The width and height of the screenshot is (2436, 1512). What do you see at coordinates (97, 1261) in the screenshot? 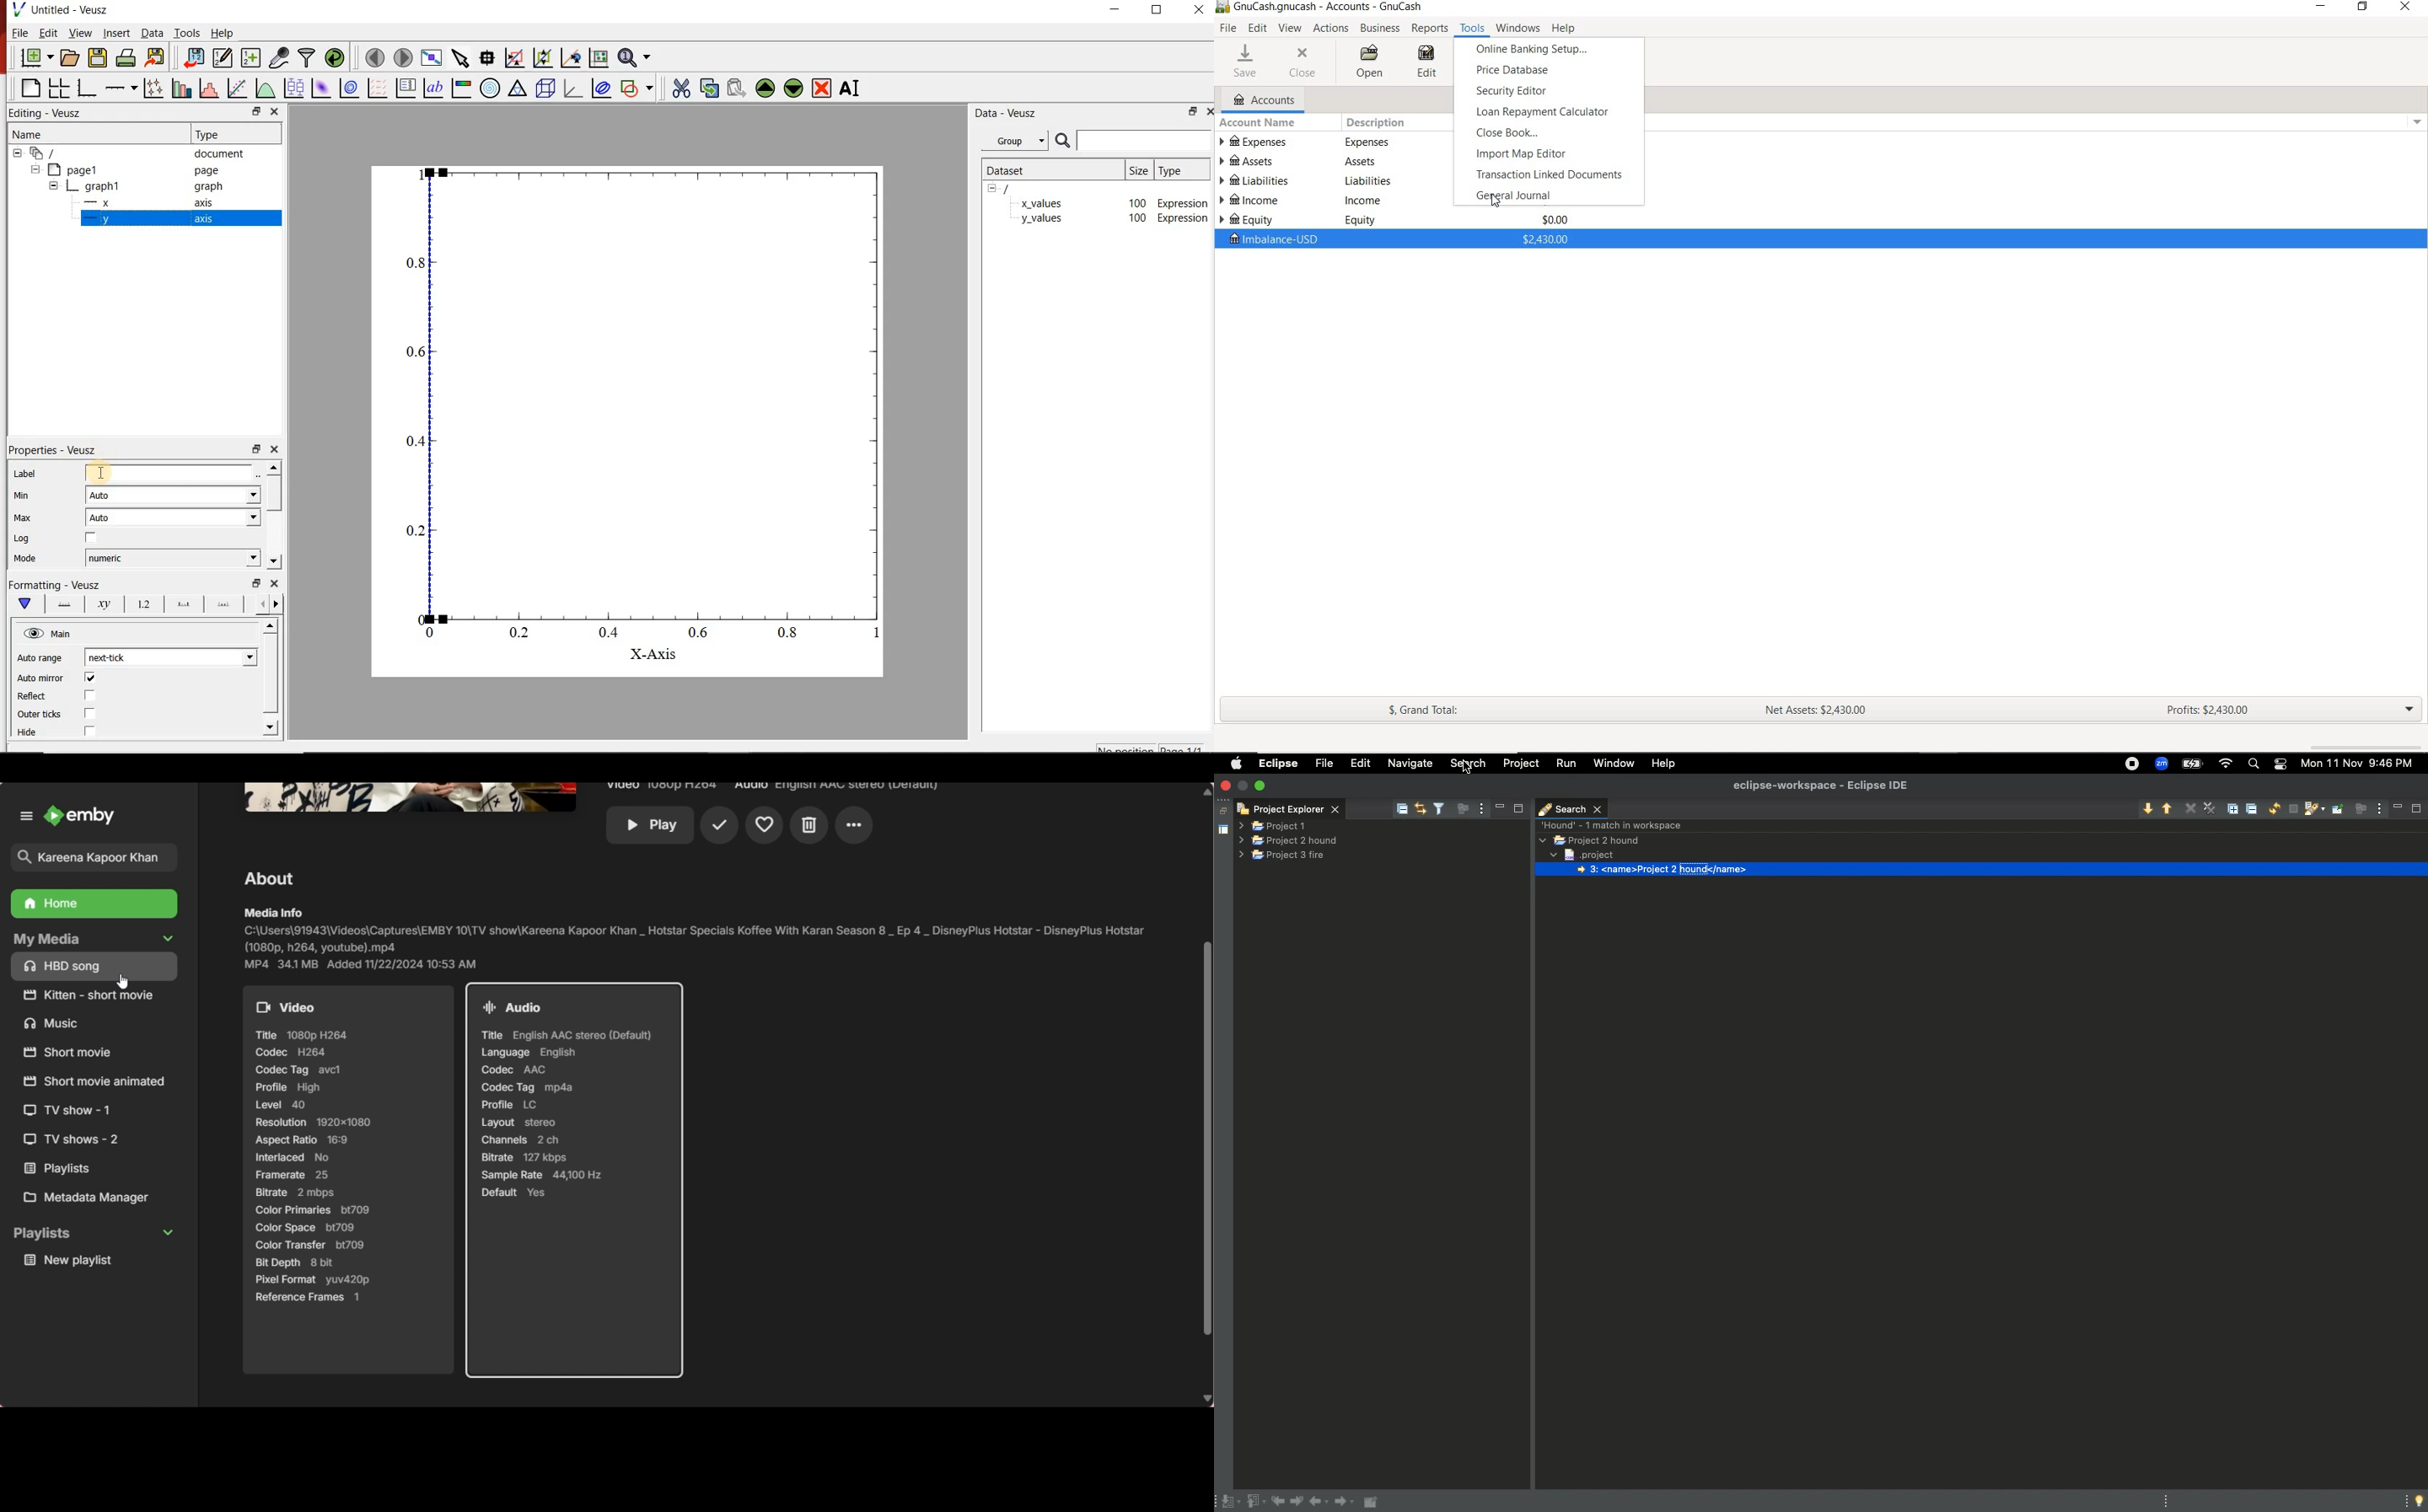
I see `Media under playlists` at bounding box center [97, 1261].